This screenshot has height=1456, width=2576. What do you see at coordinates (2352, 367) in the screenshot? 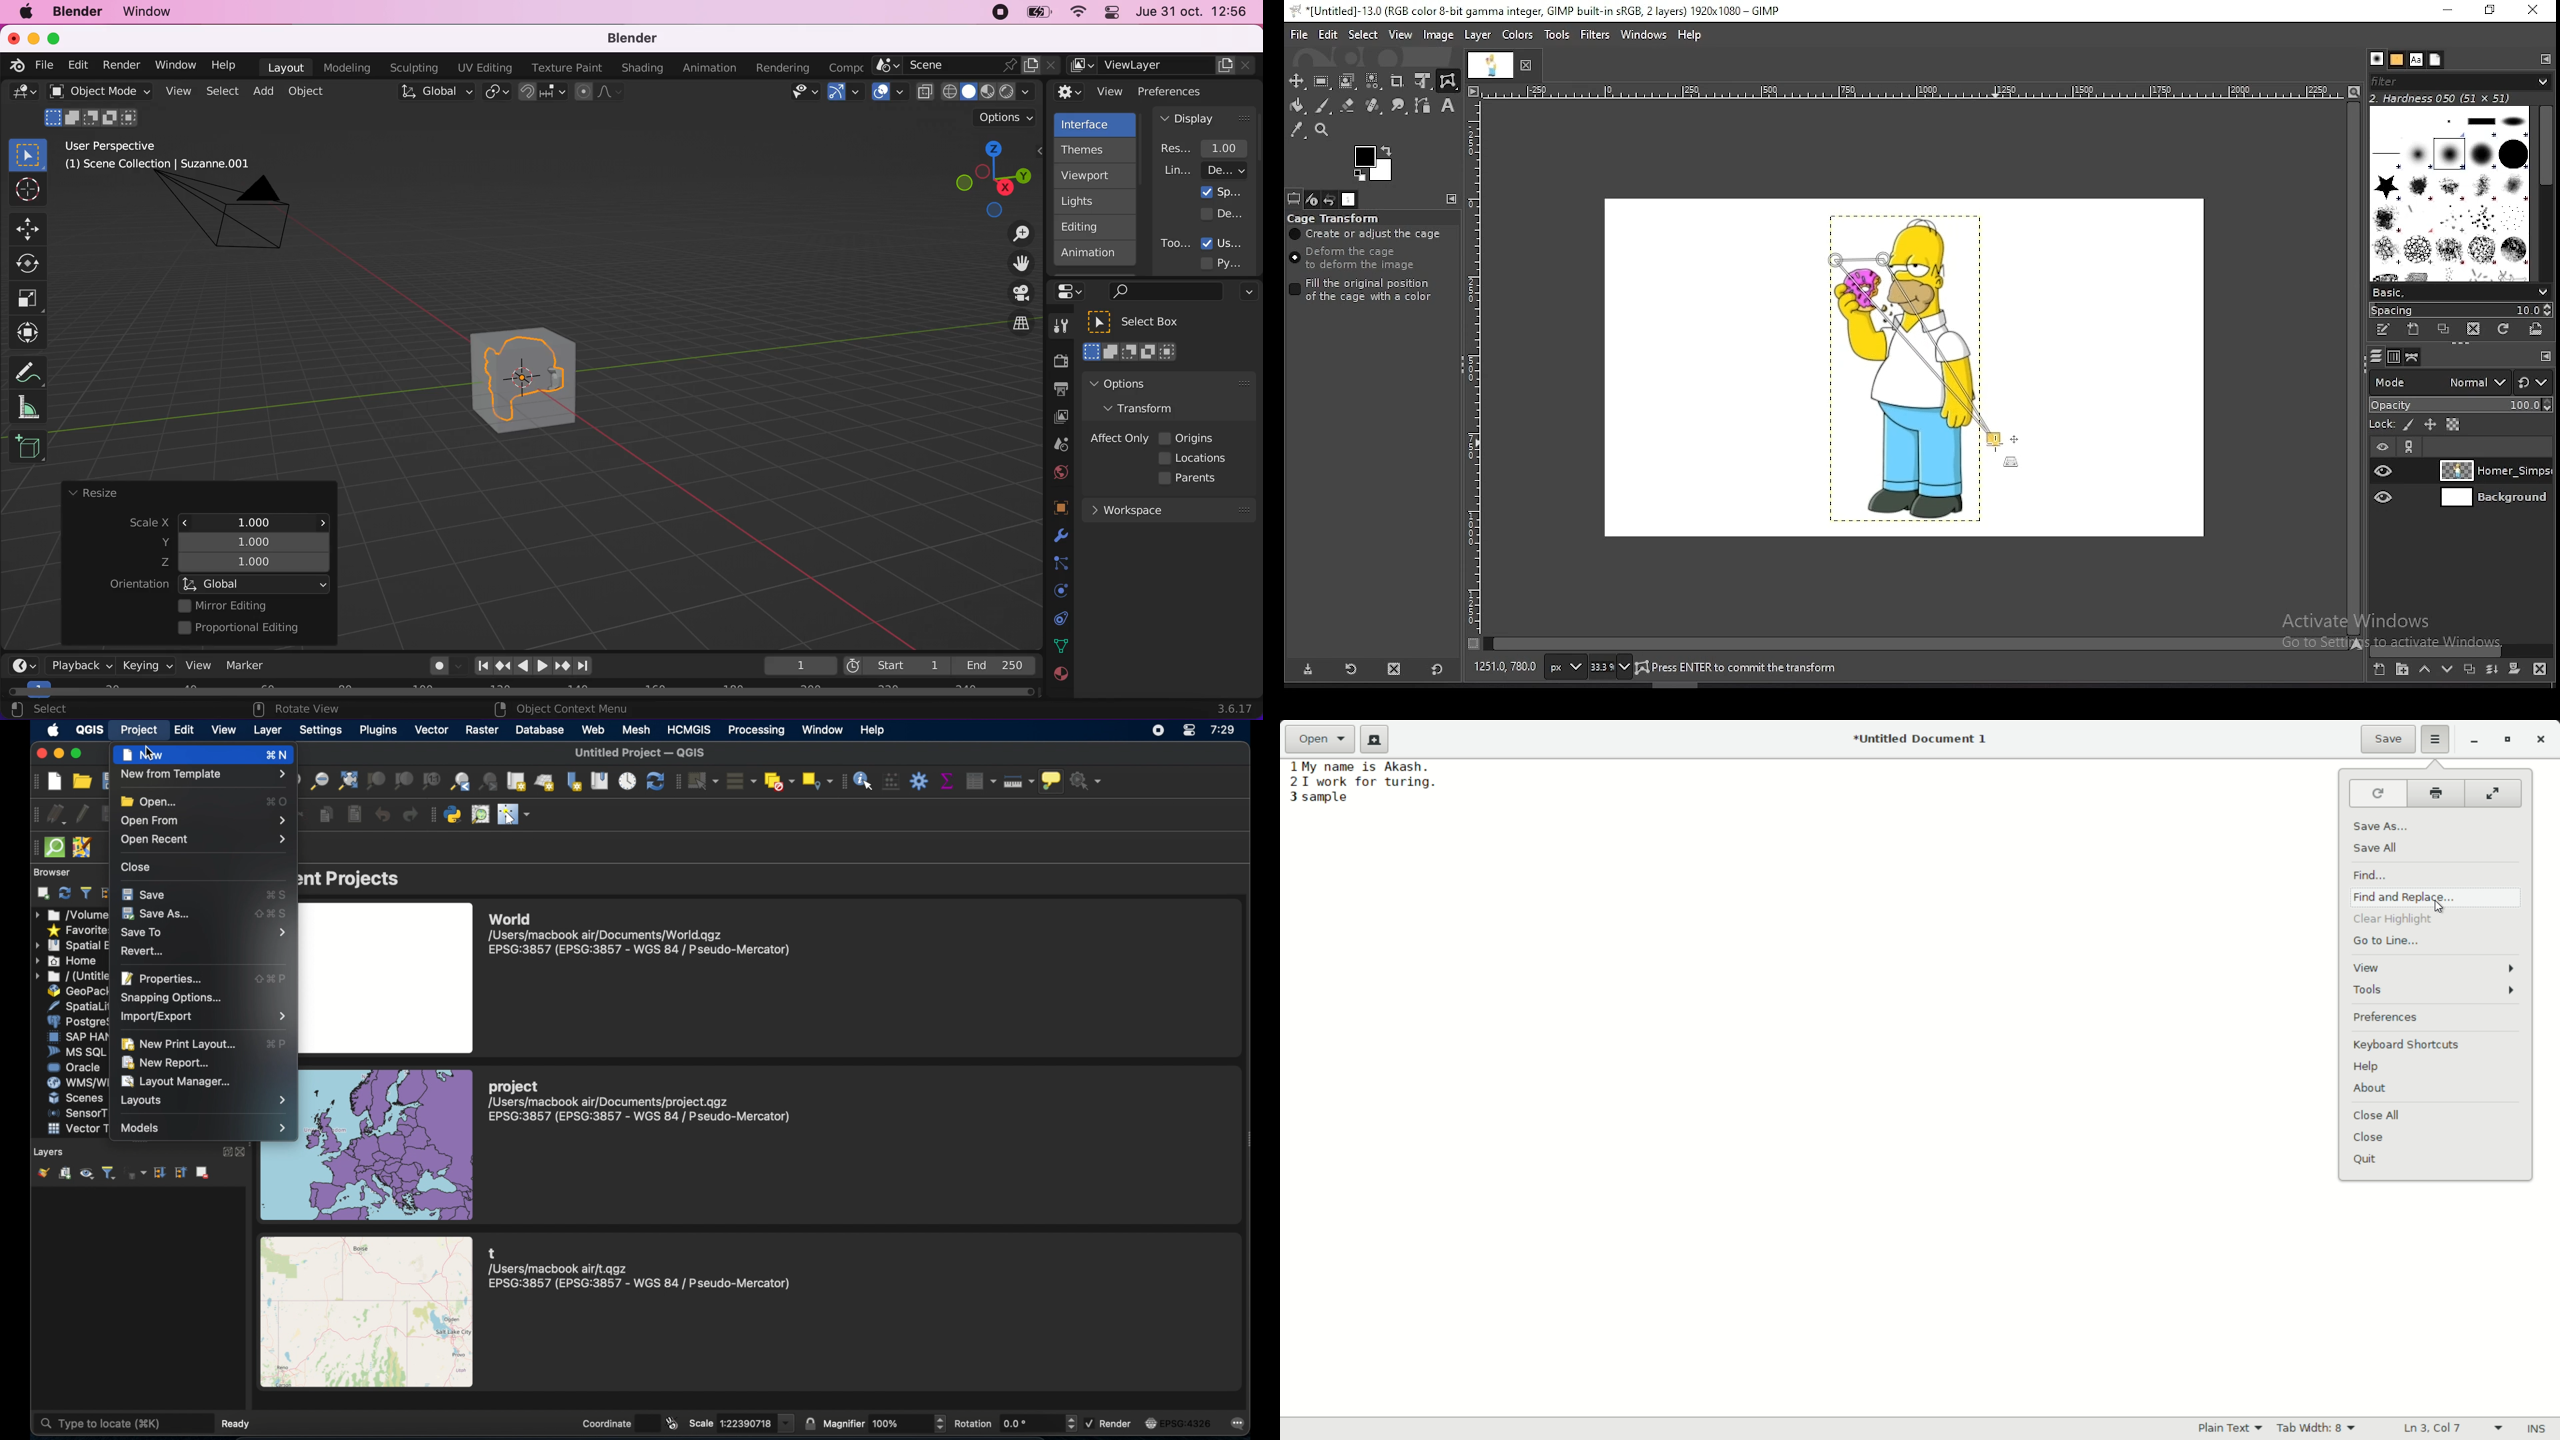
I see `scroll bar` at bounding box center [2352, 367].